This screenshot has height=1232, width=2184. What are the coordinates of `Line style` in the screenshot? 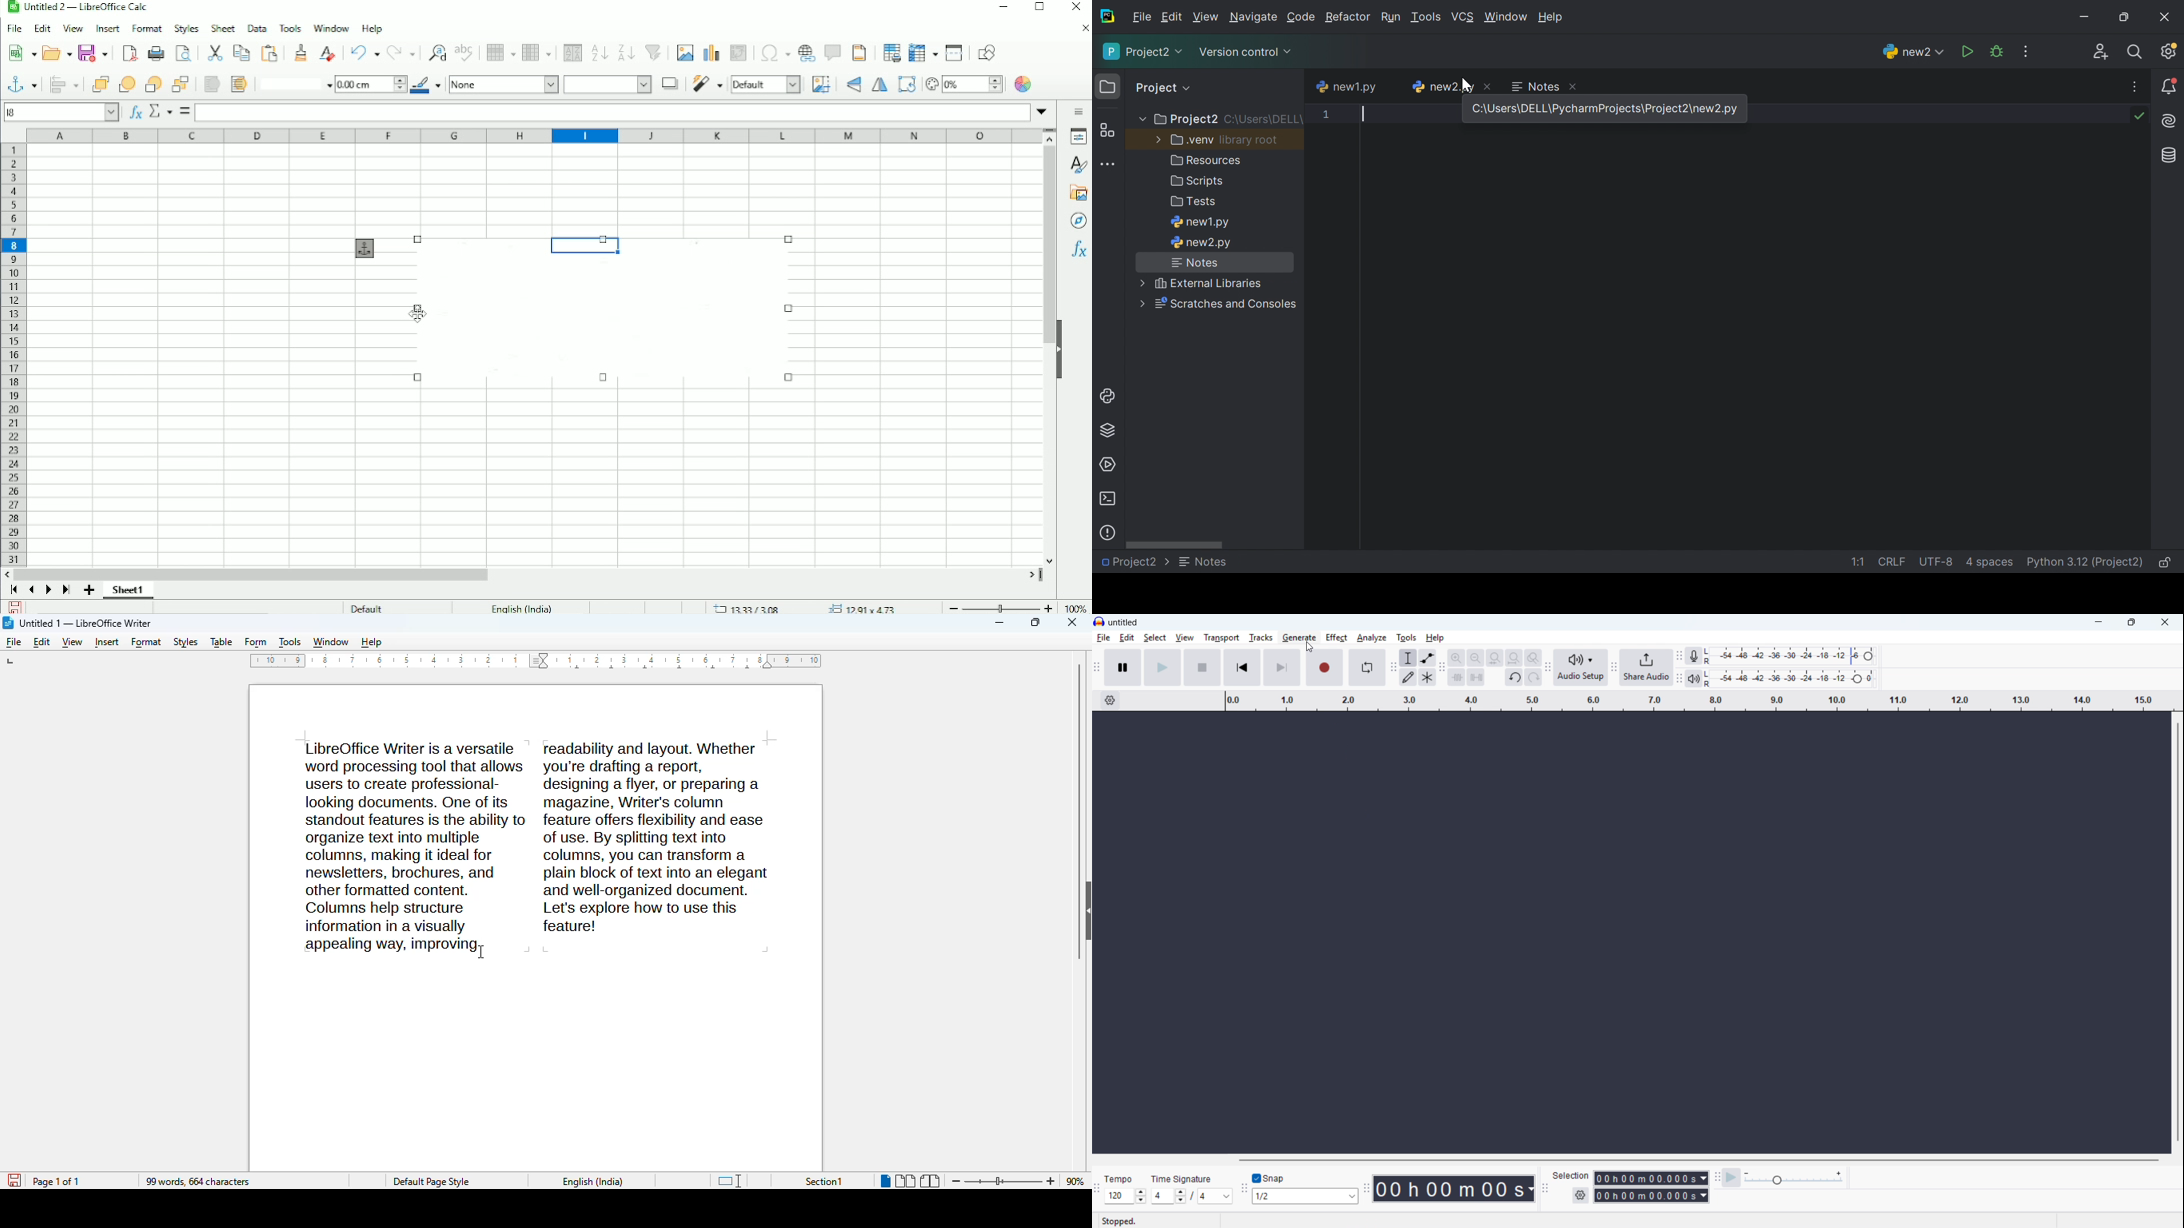 It's located at (293, 83).